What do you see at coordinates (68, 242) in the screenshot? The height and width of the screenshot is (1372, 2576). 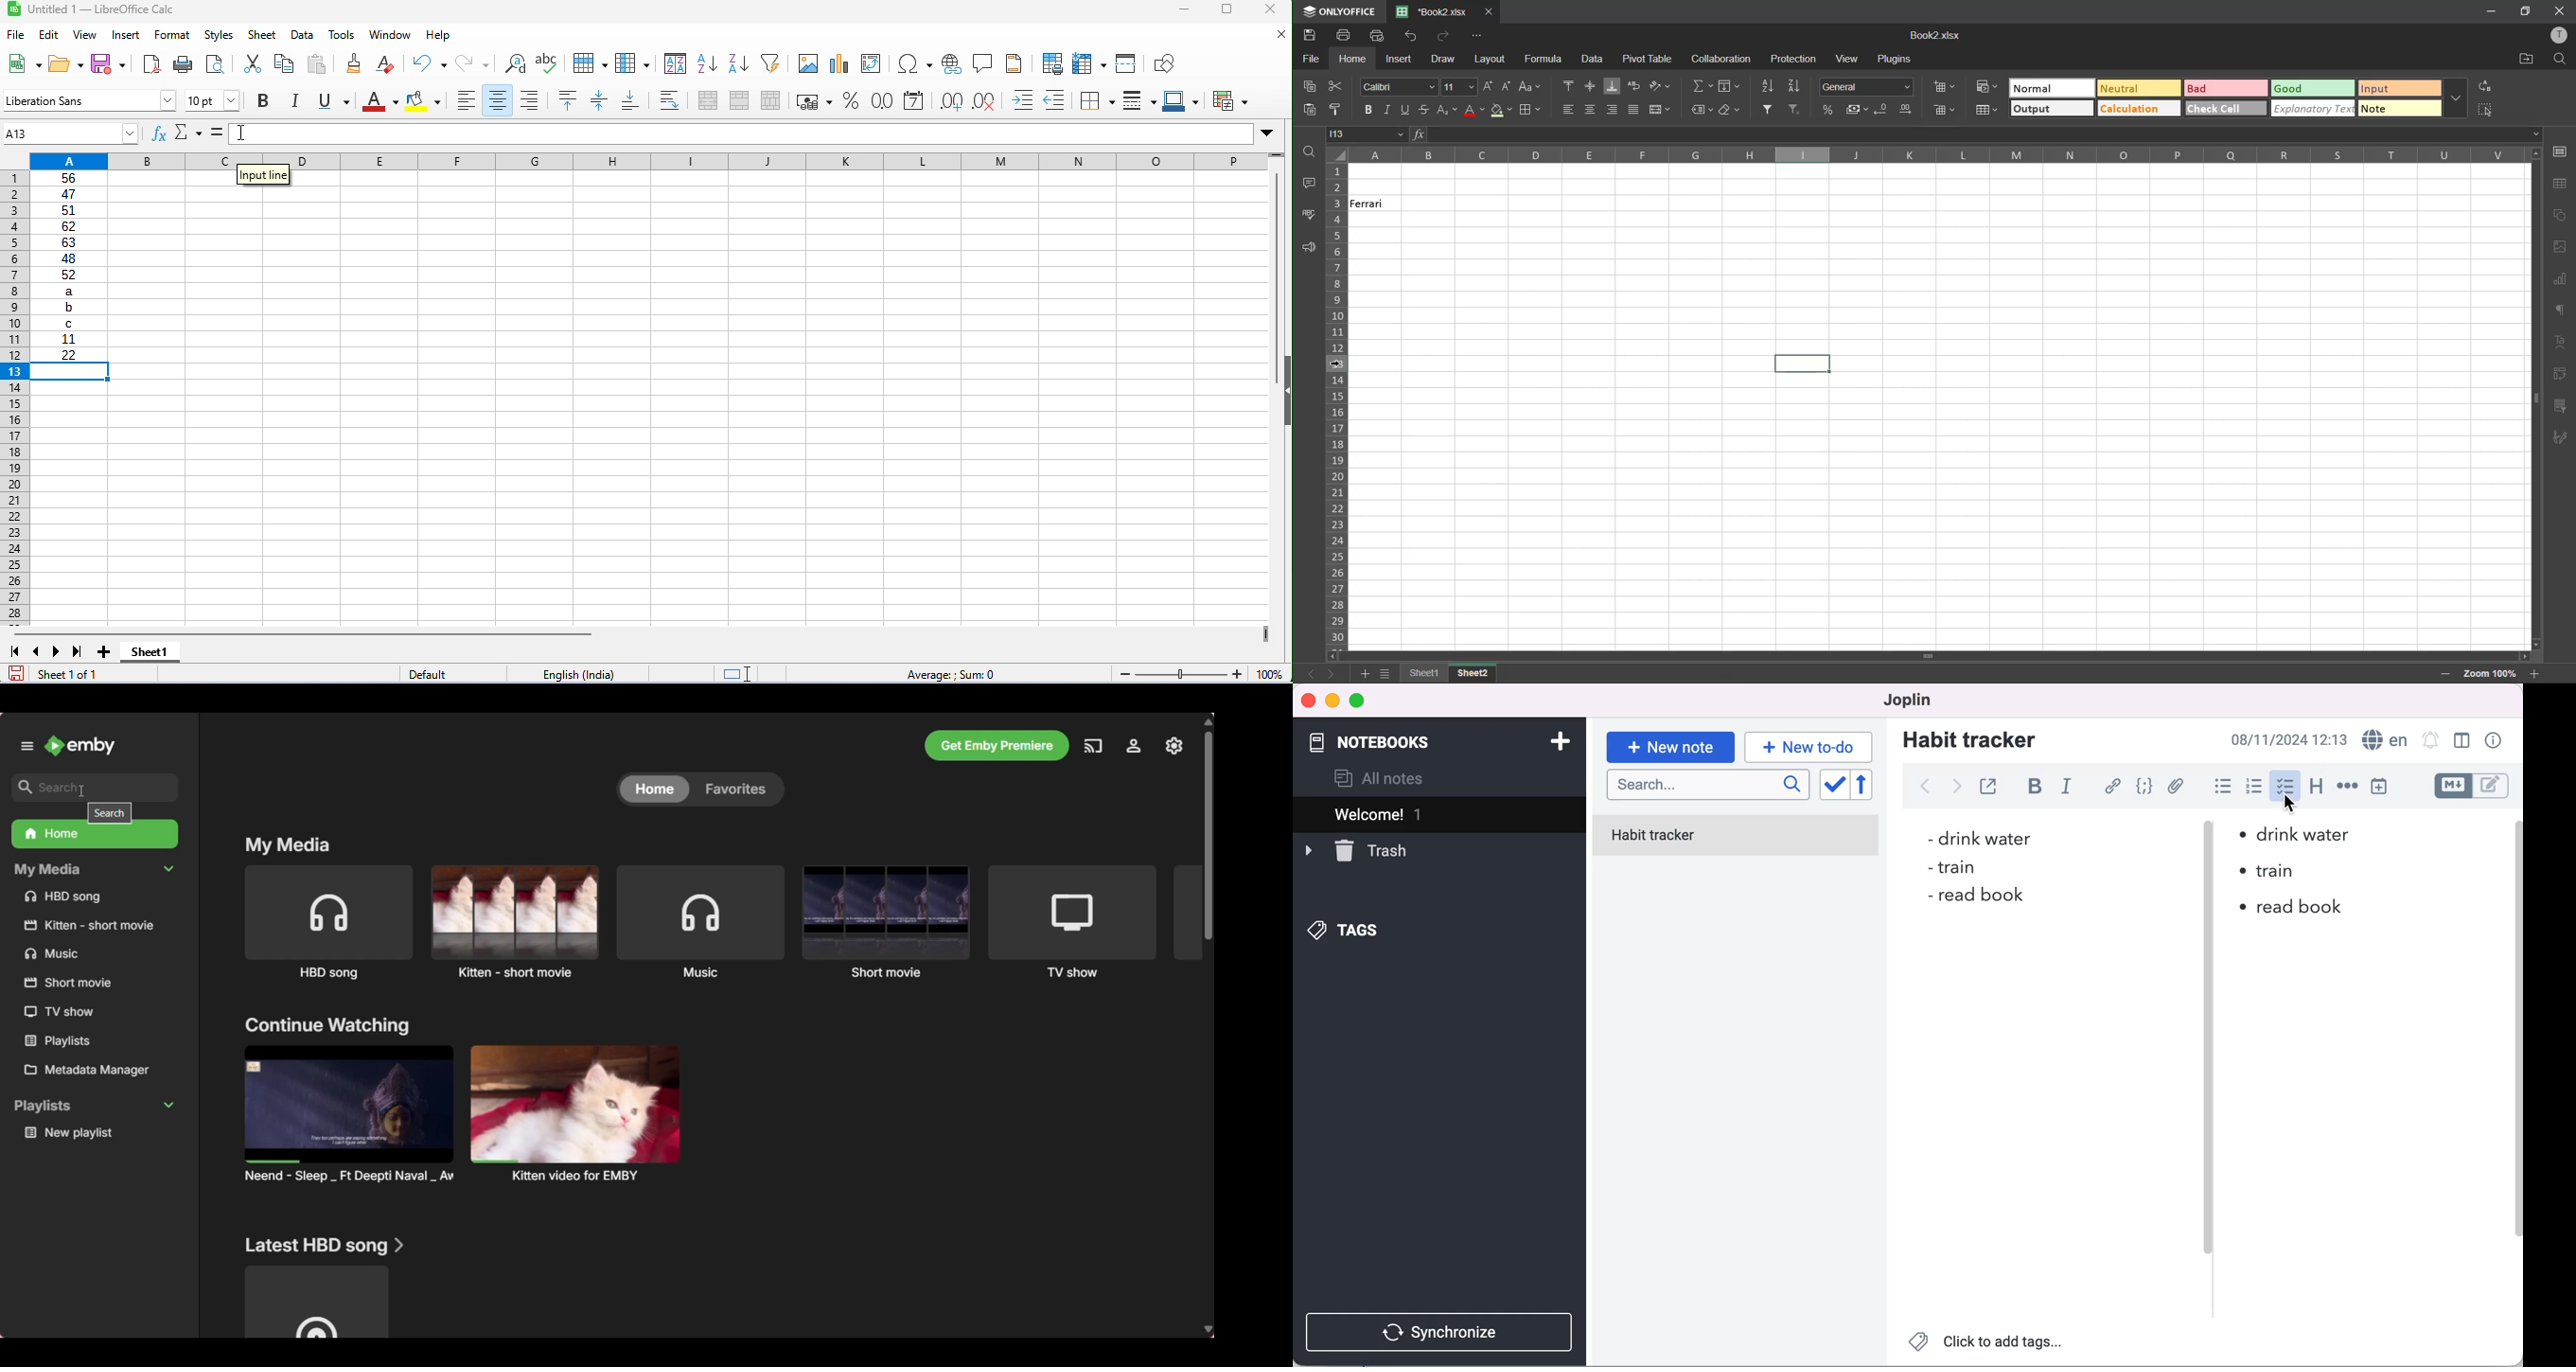 I see `63` at bounding box center [68, 242].